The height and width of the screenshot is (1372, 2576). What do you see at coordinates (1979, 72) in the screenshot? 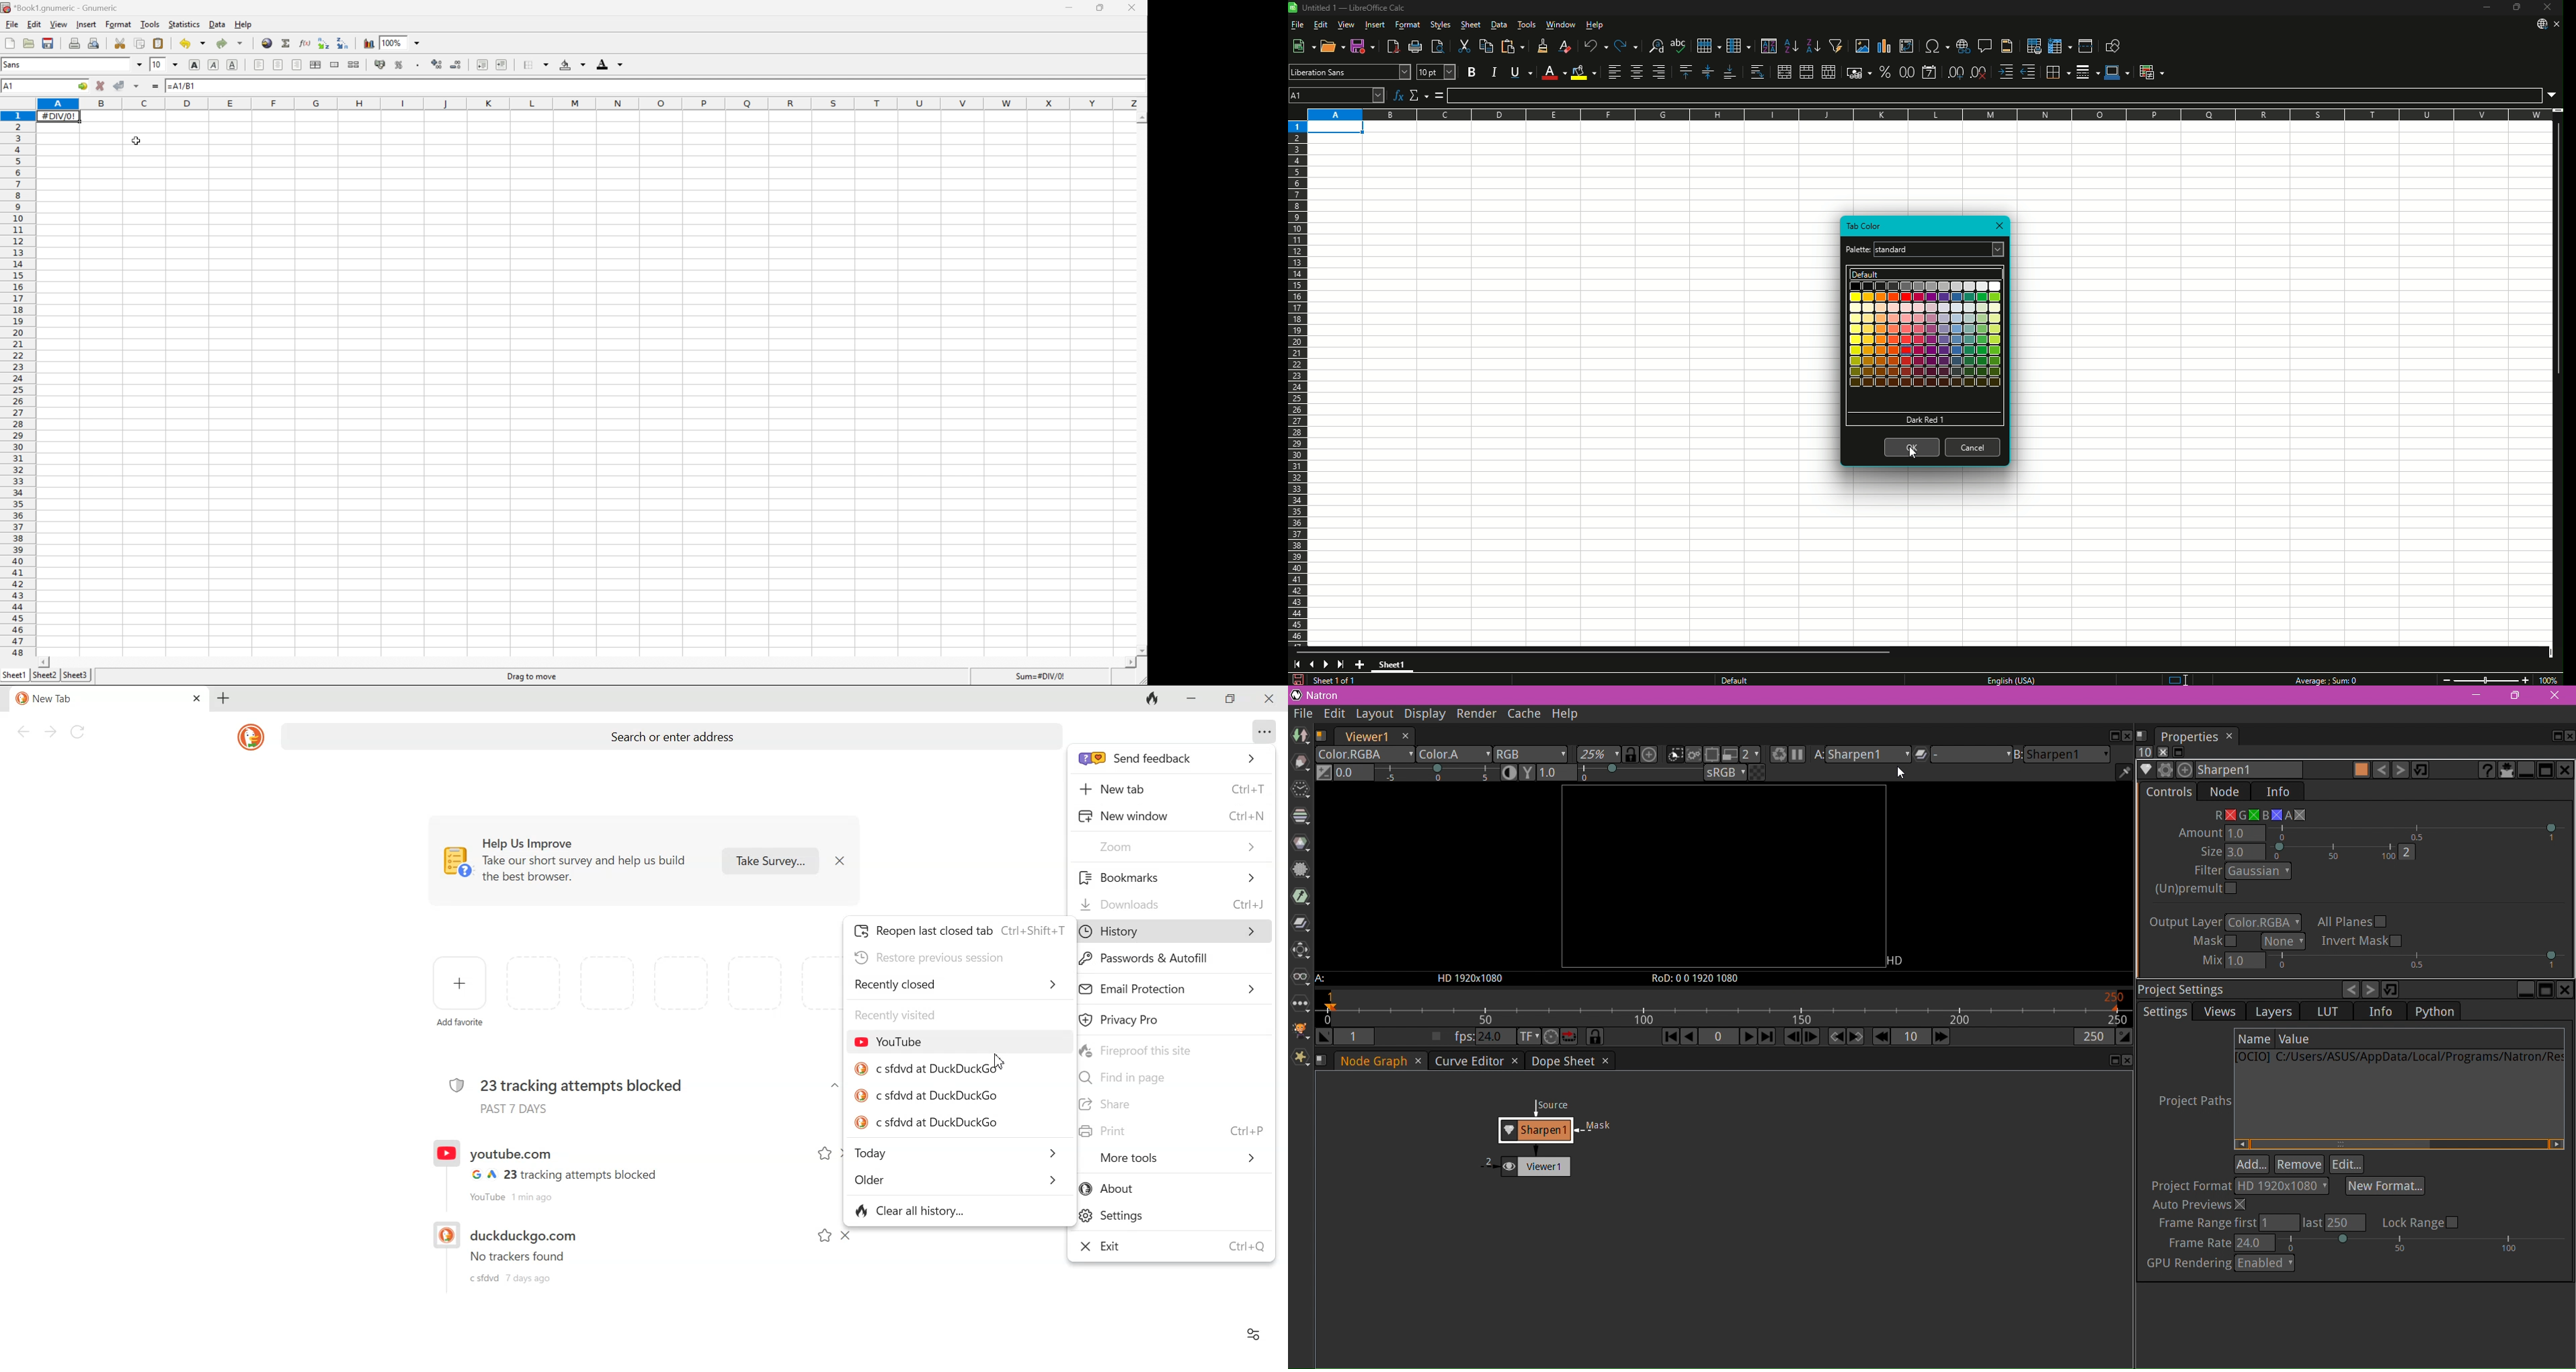
I see `Delete Decimal Place` at bounding box center [1979, 72].